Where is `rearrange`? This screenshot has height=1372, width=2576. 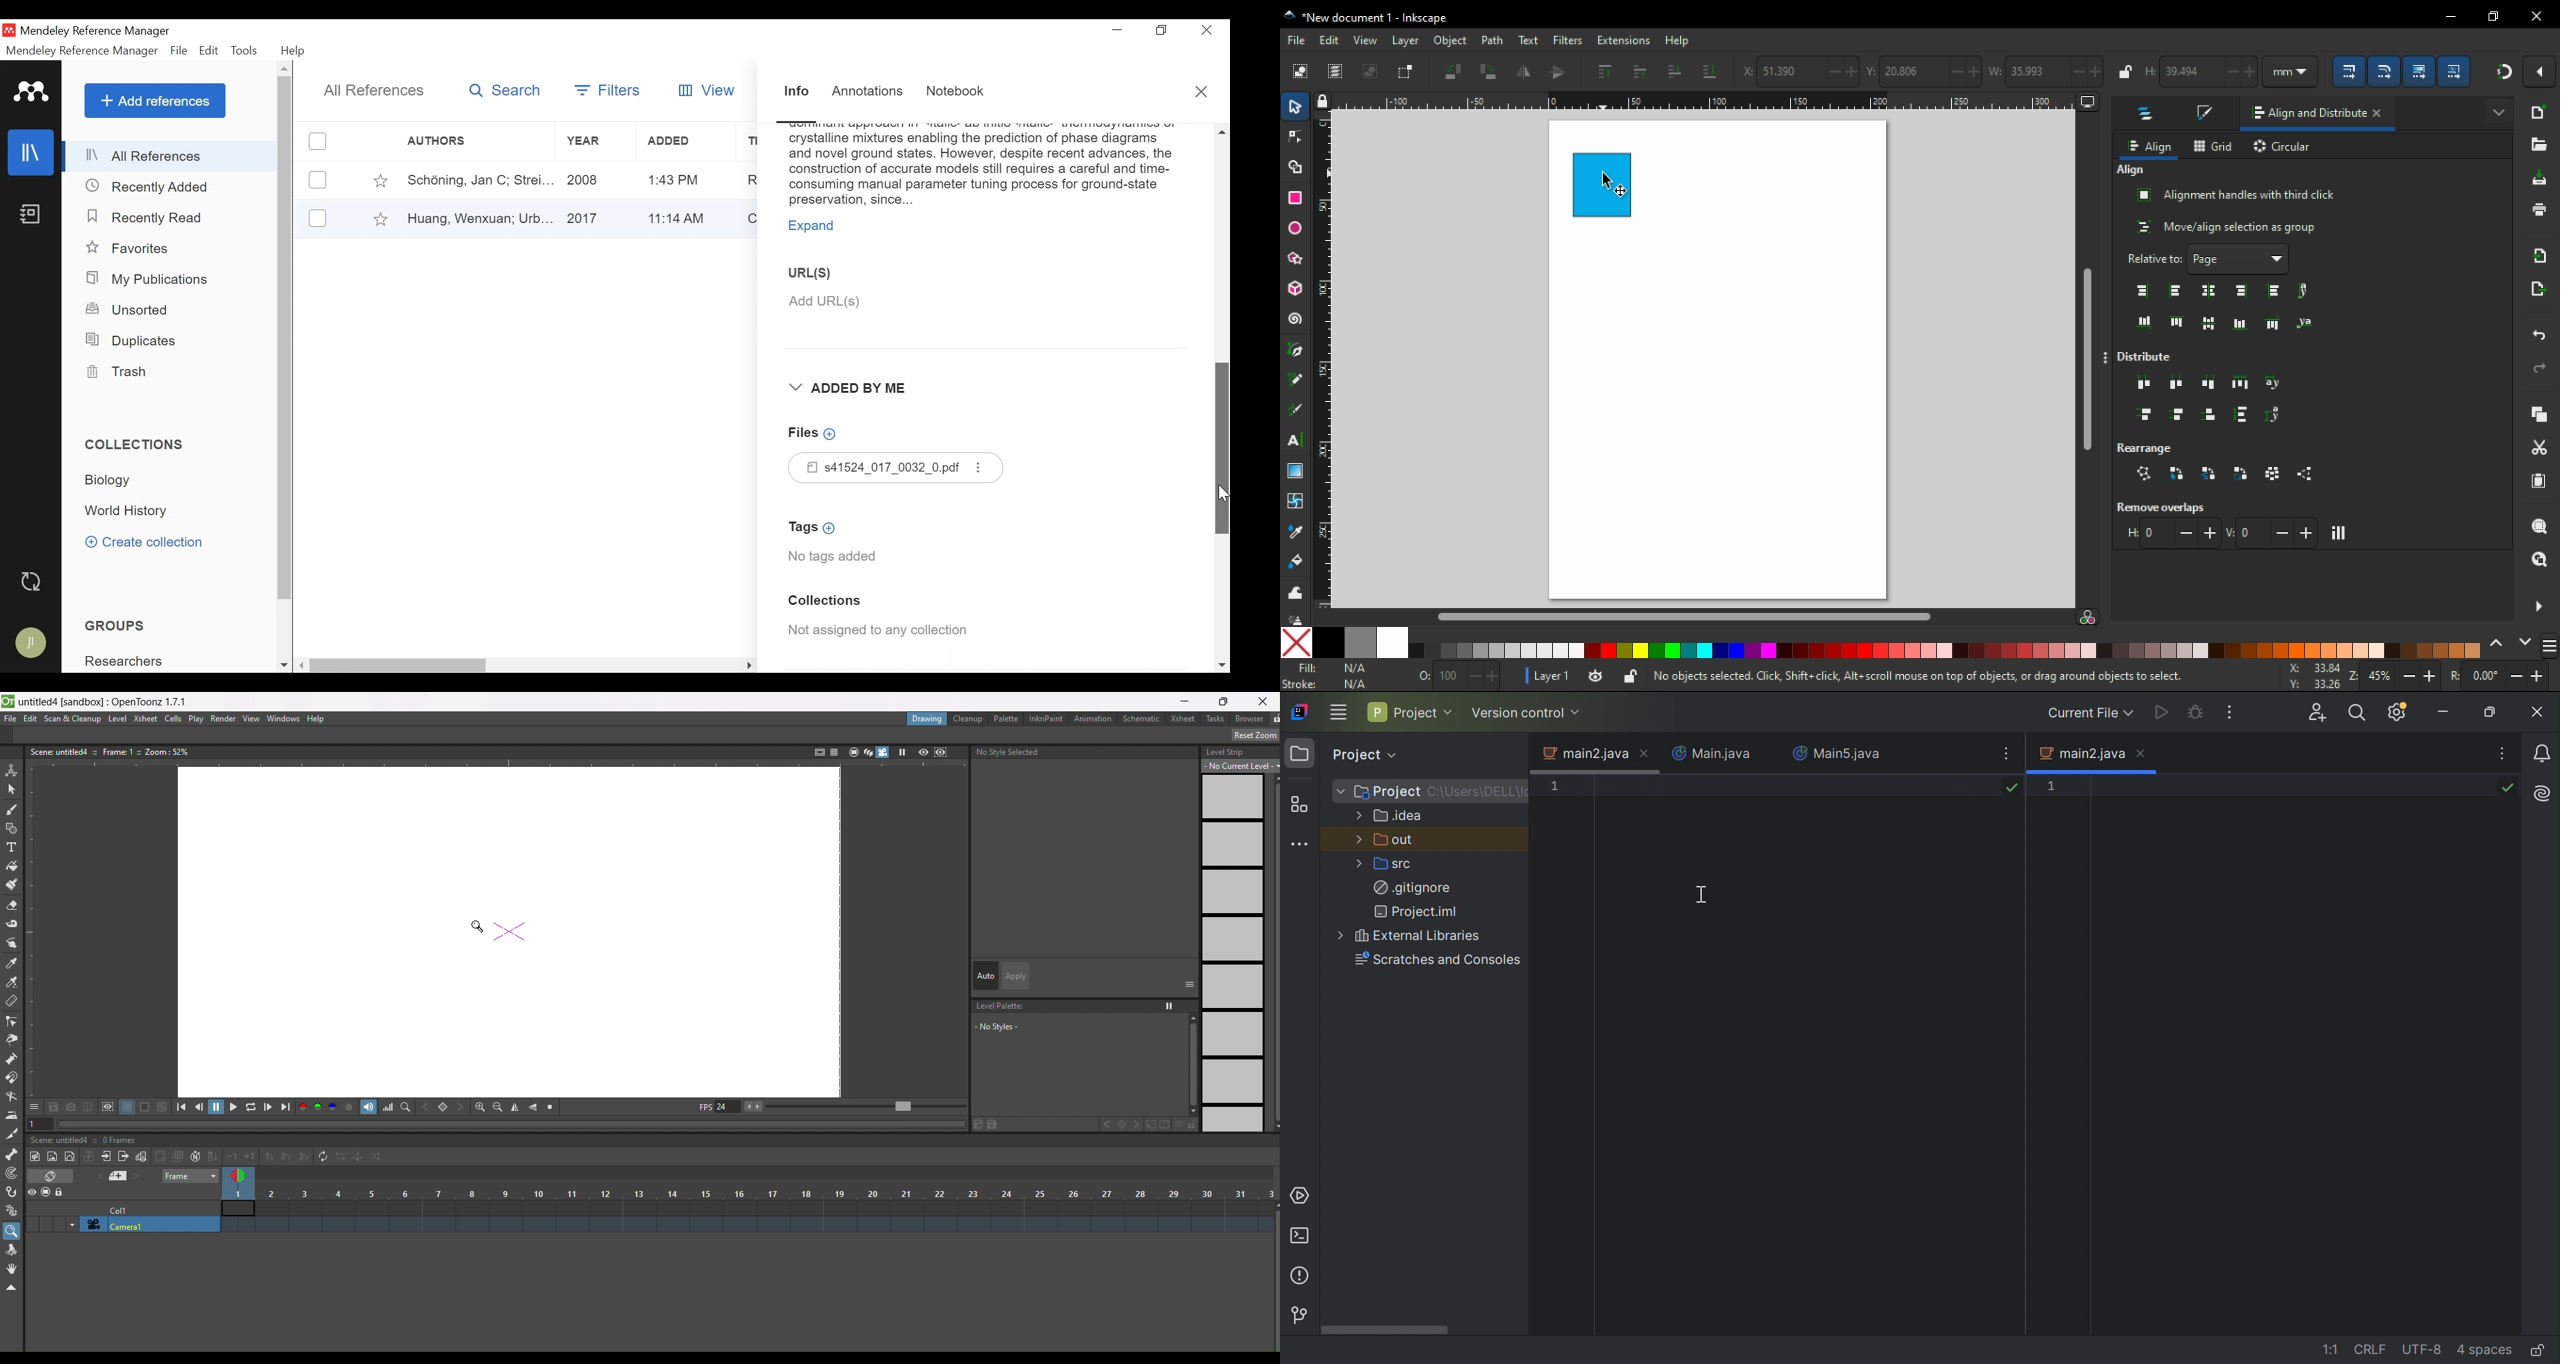 rearrange is located at coordinates (2154, 446).